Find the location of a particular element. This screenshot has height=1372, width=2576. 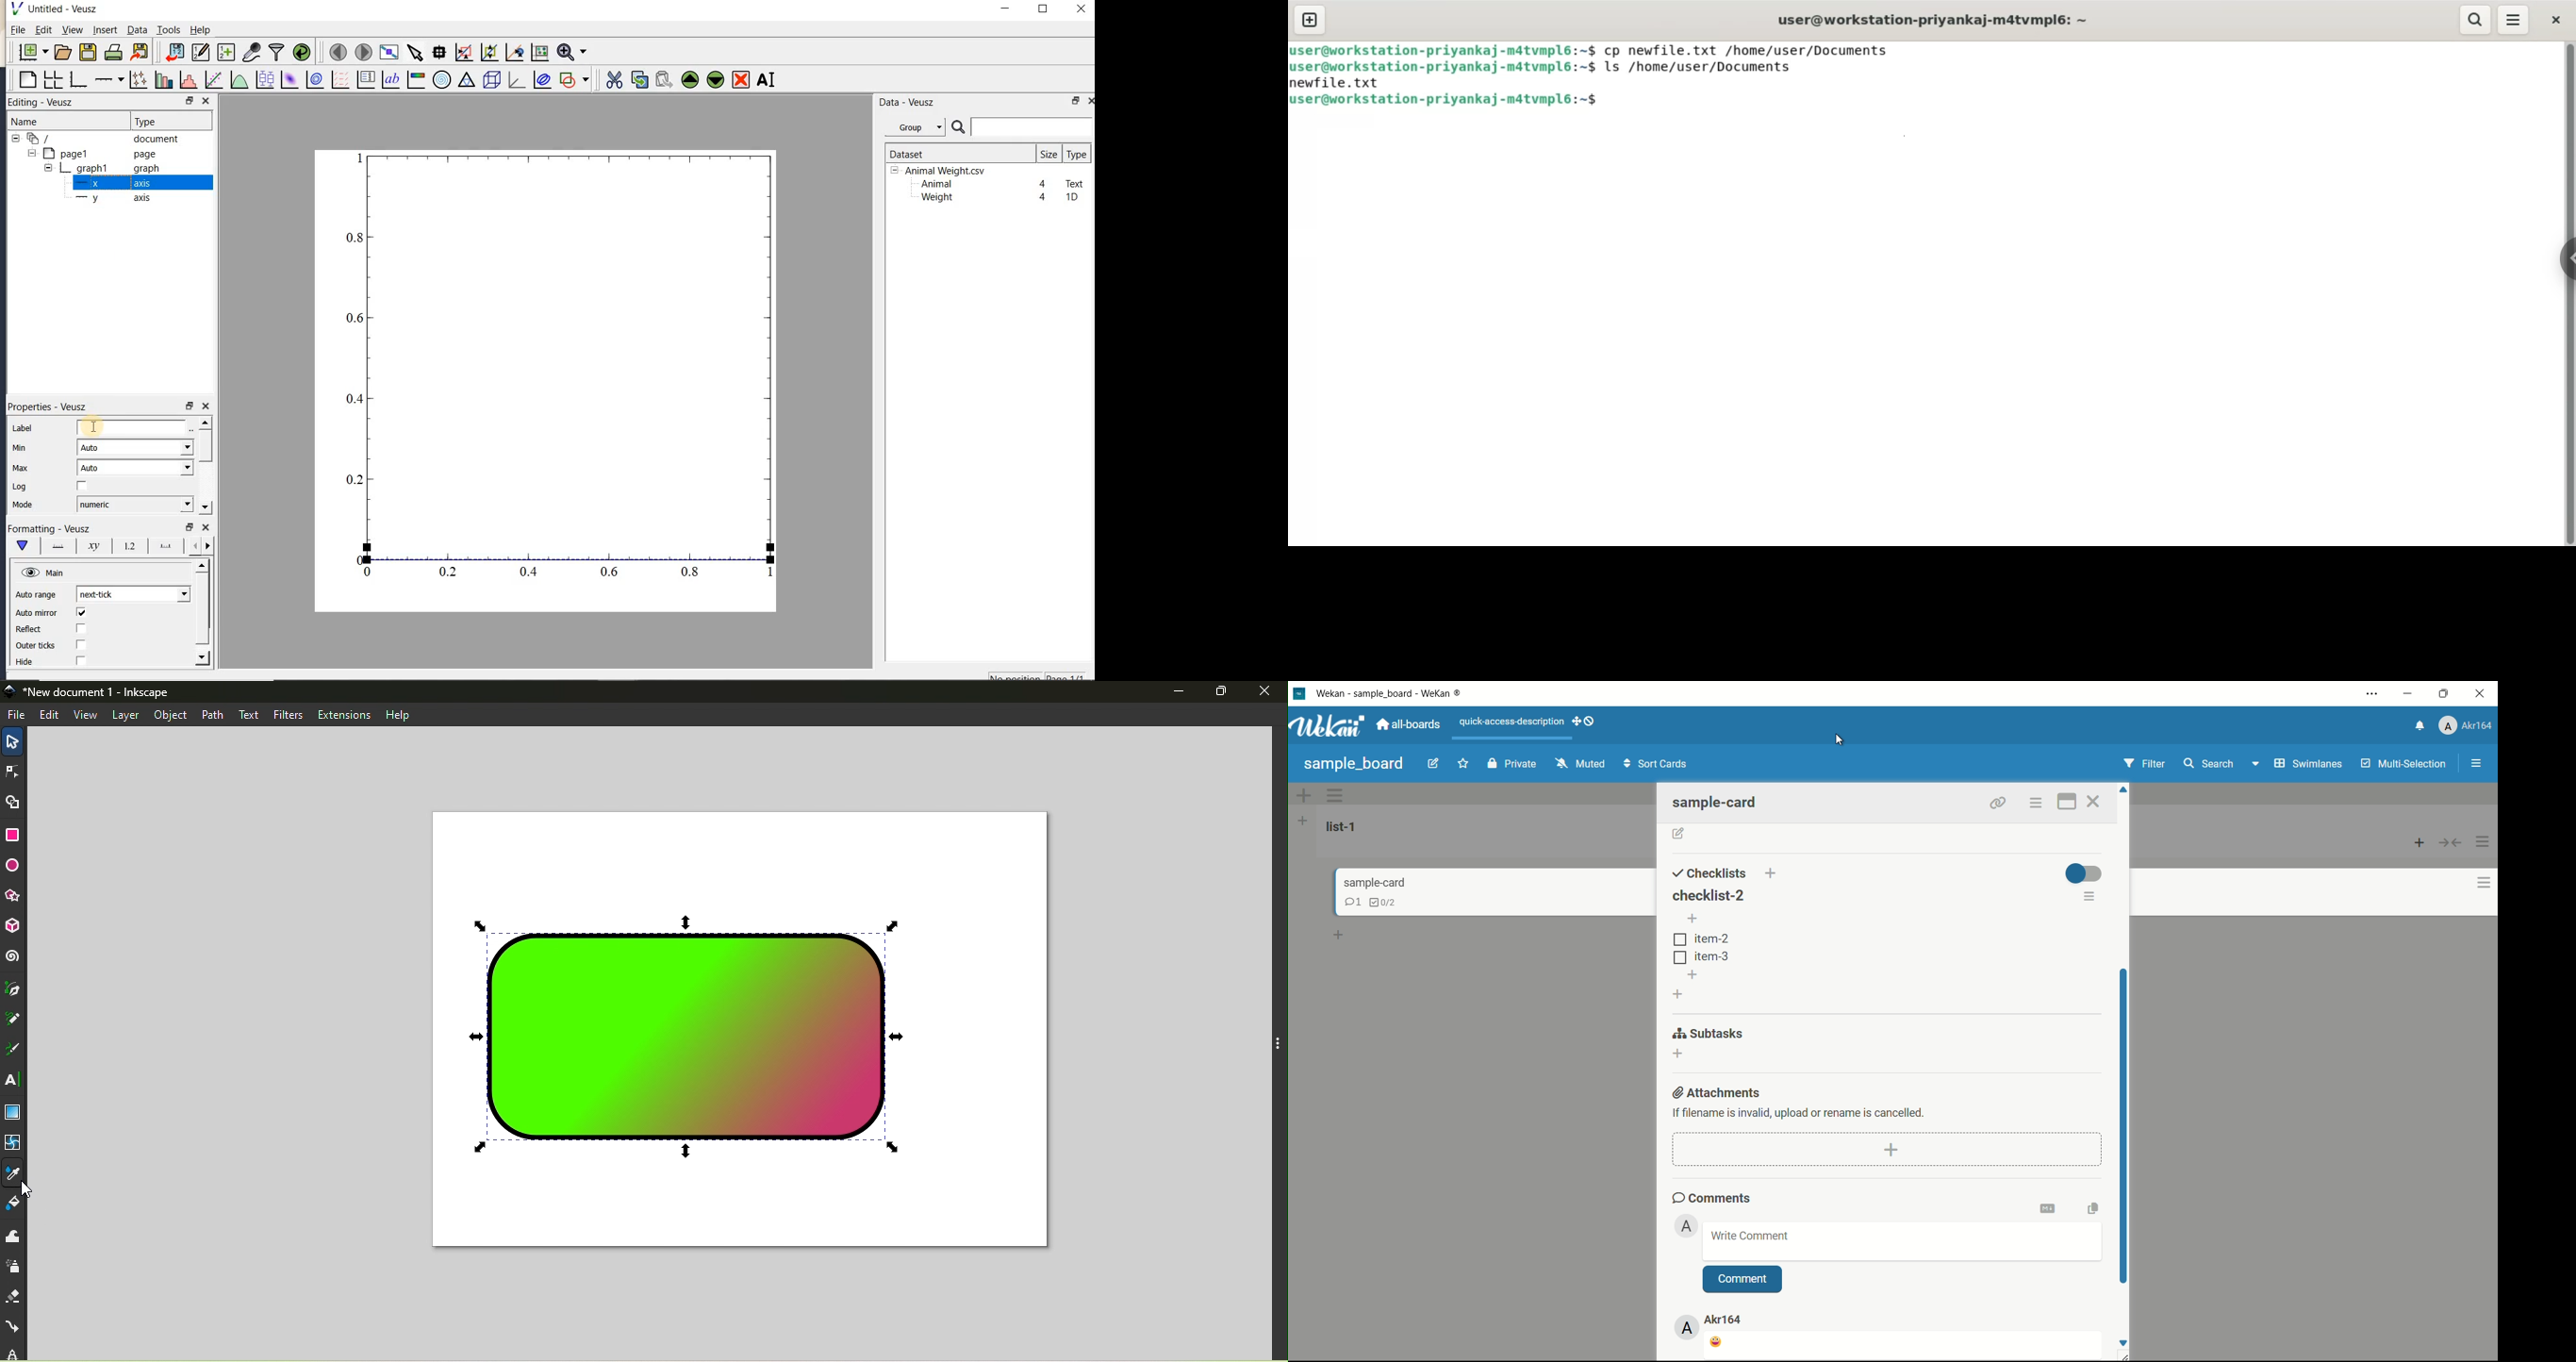

text label is located at coordinates (391, 81).